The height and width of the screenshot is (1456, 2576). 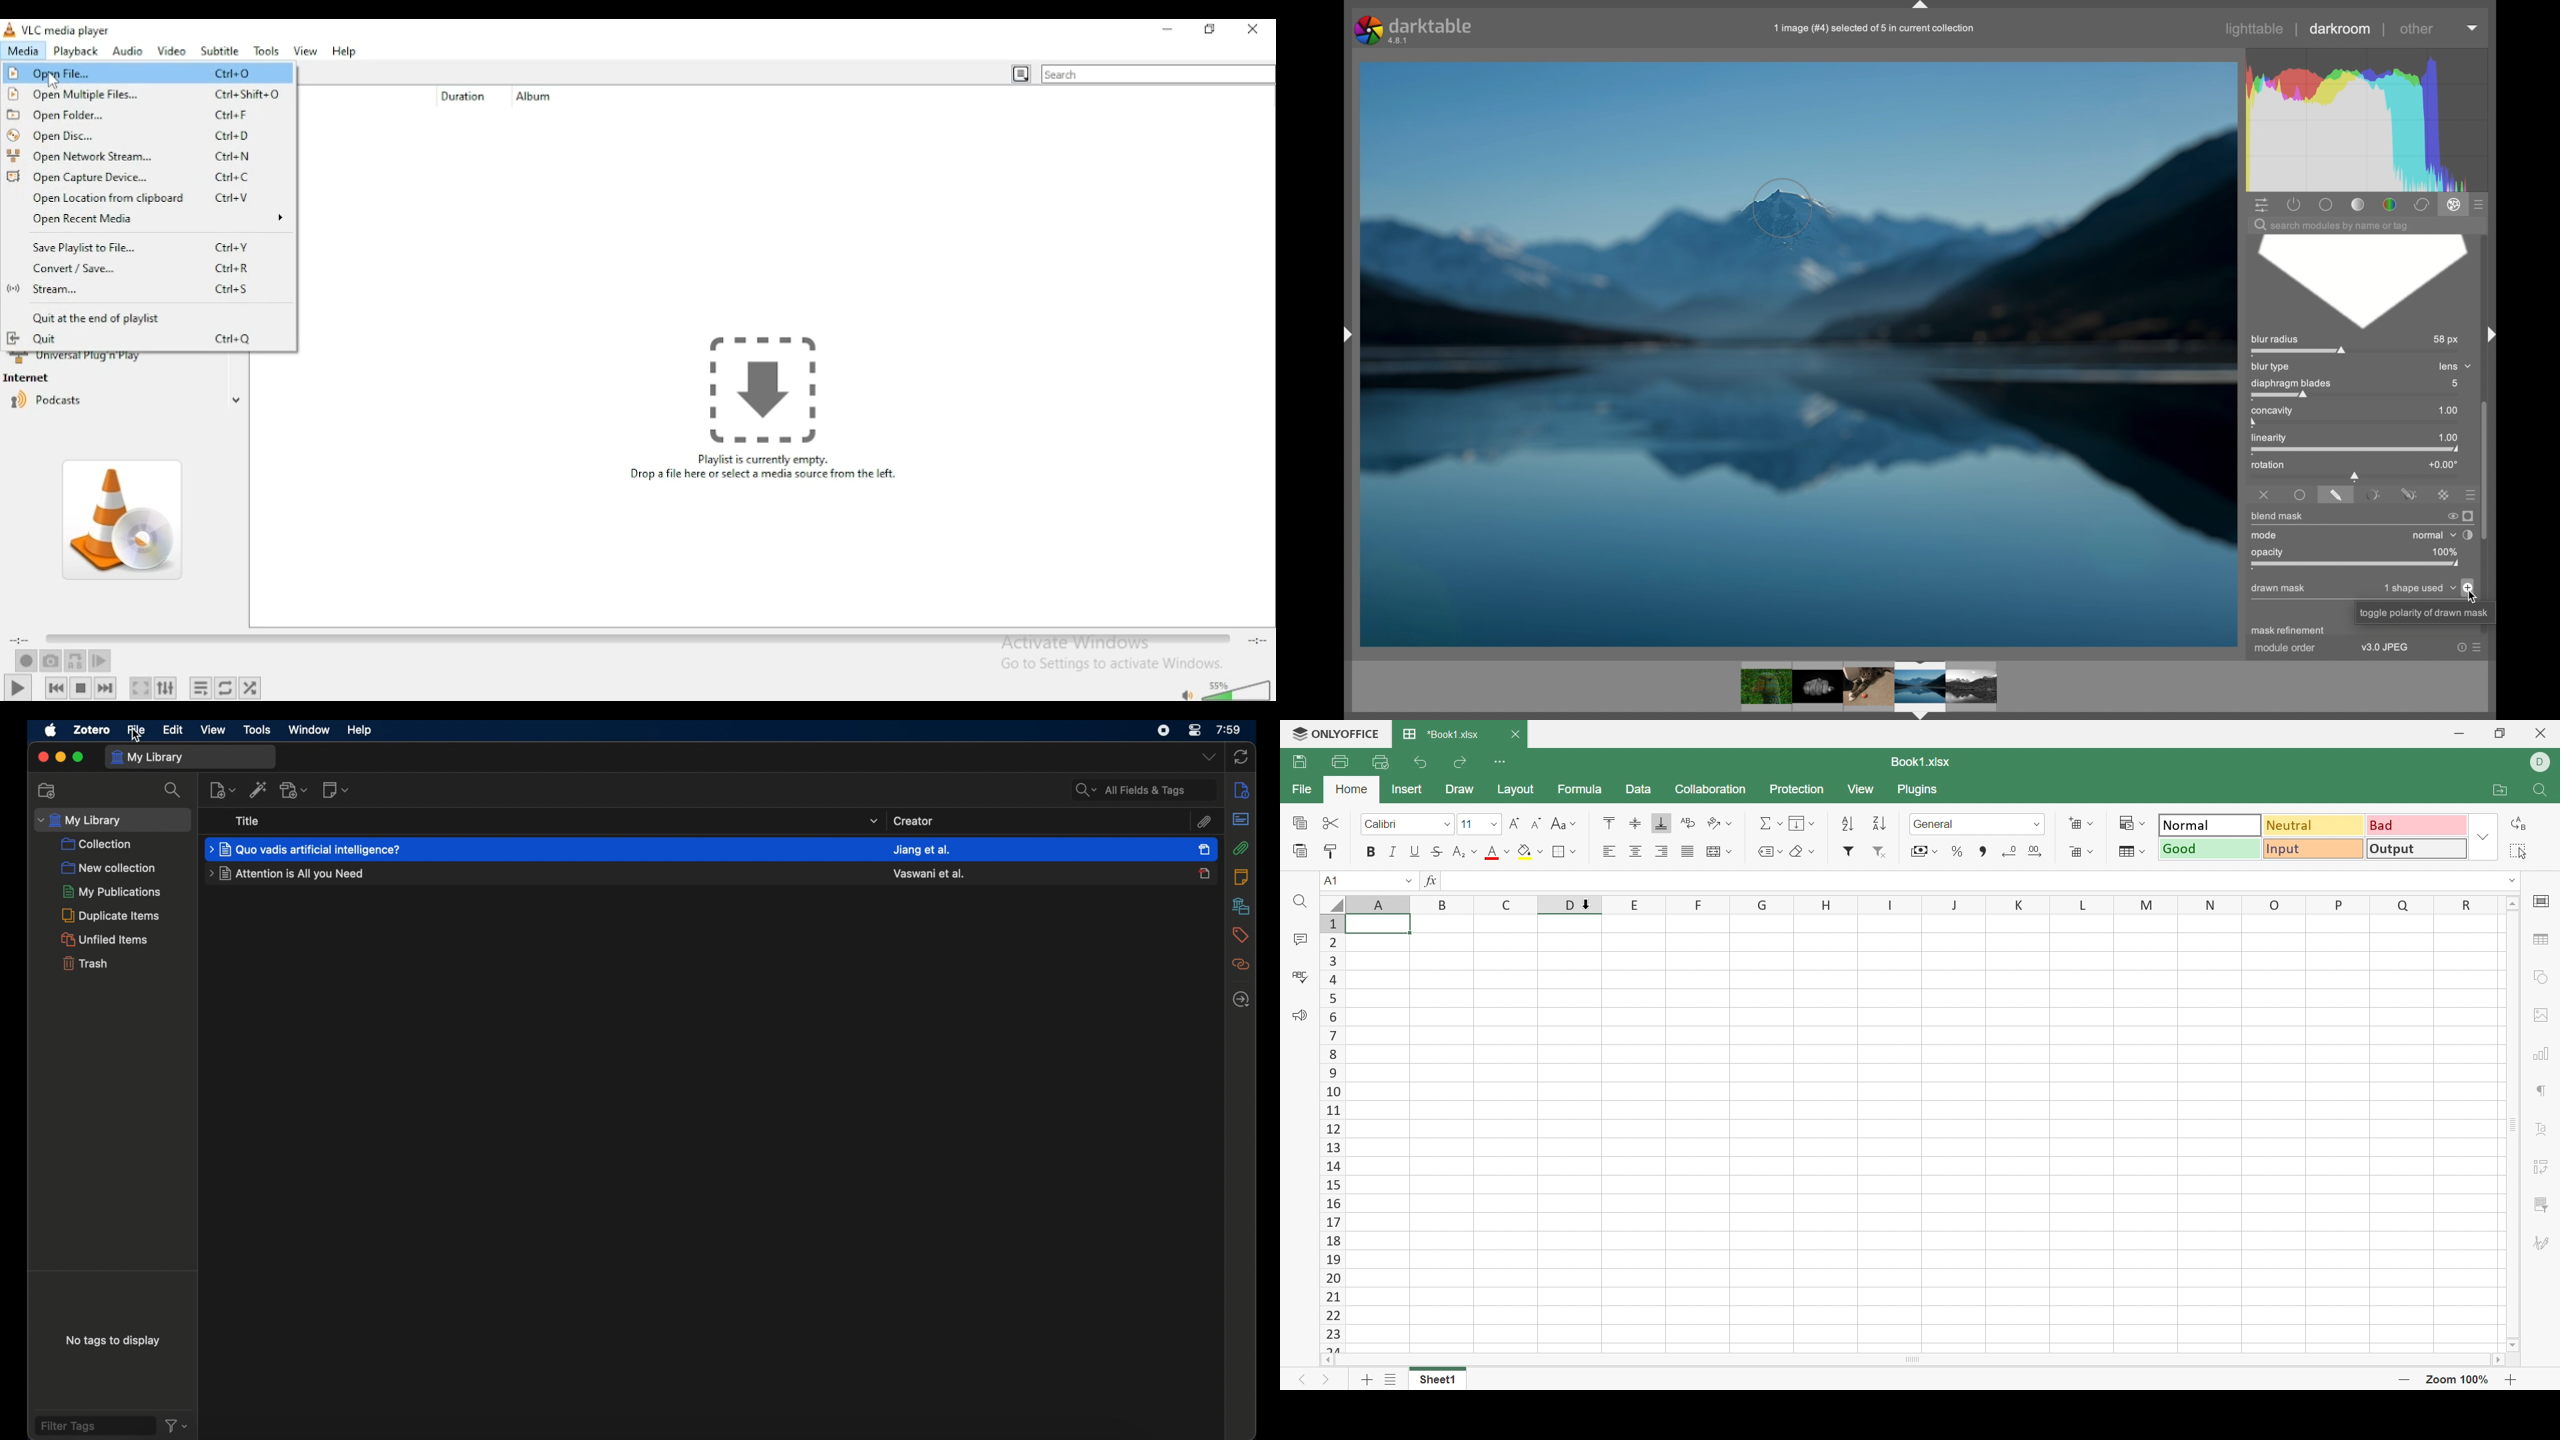 What do you see at coordinates (1937, 823) in the screenshot?
I see `General` at bounding box center [1937, 823].